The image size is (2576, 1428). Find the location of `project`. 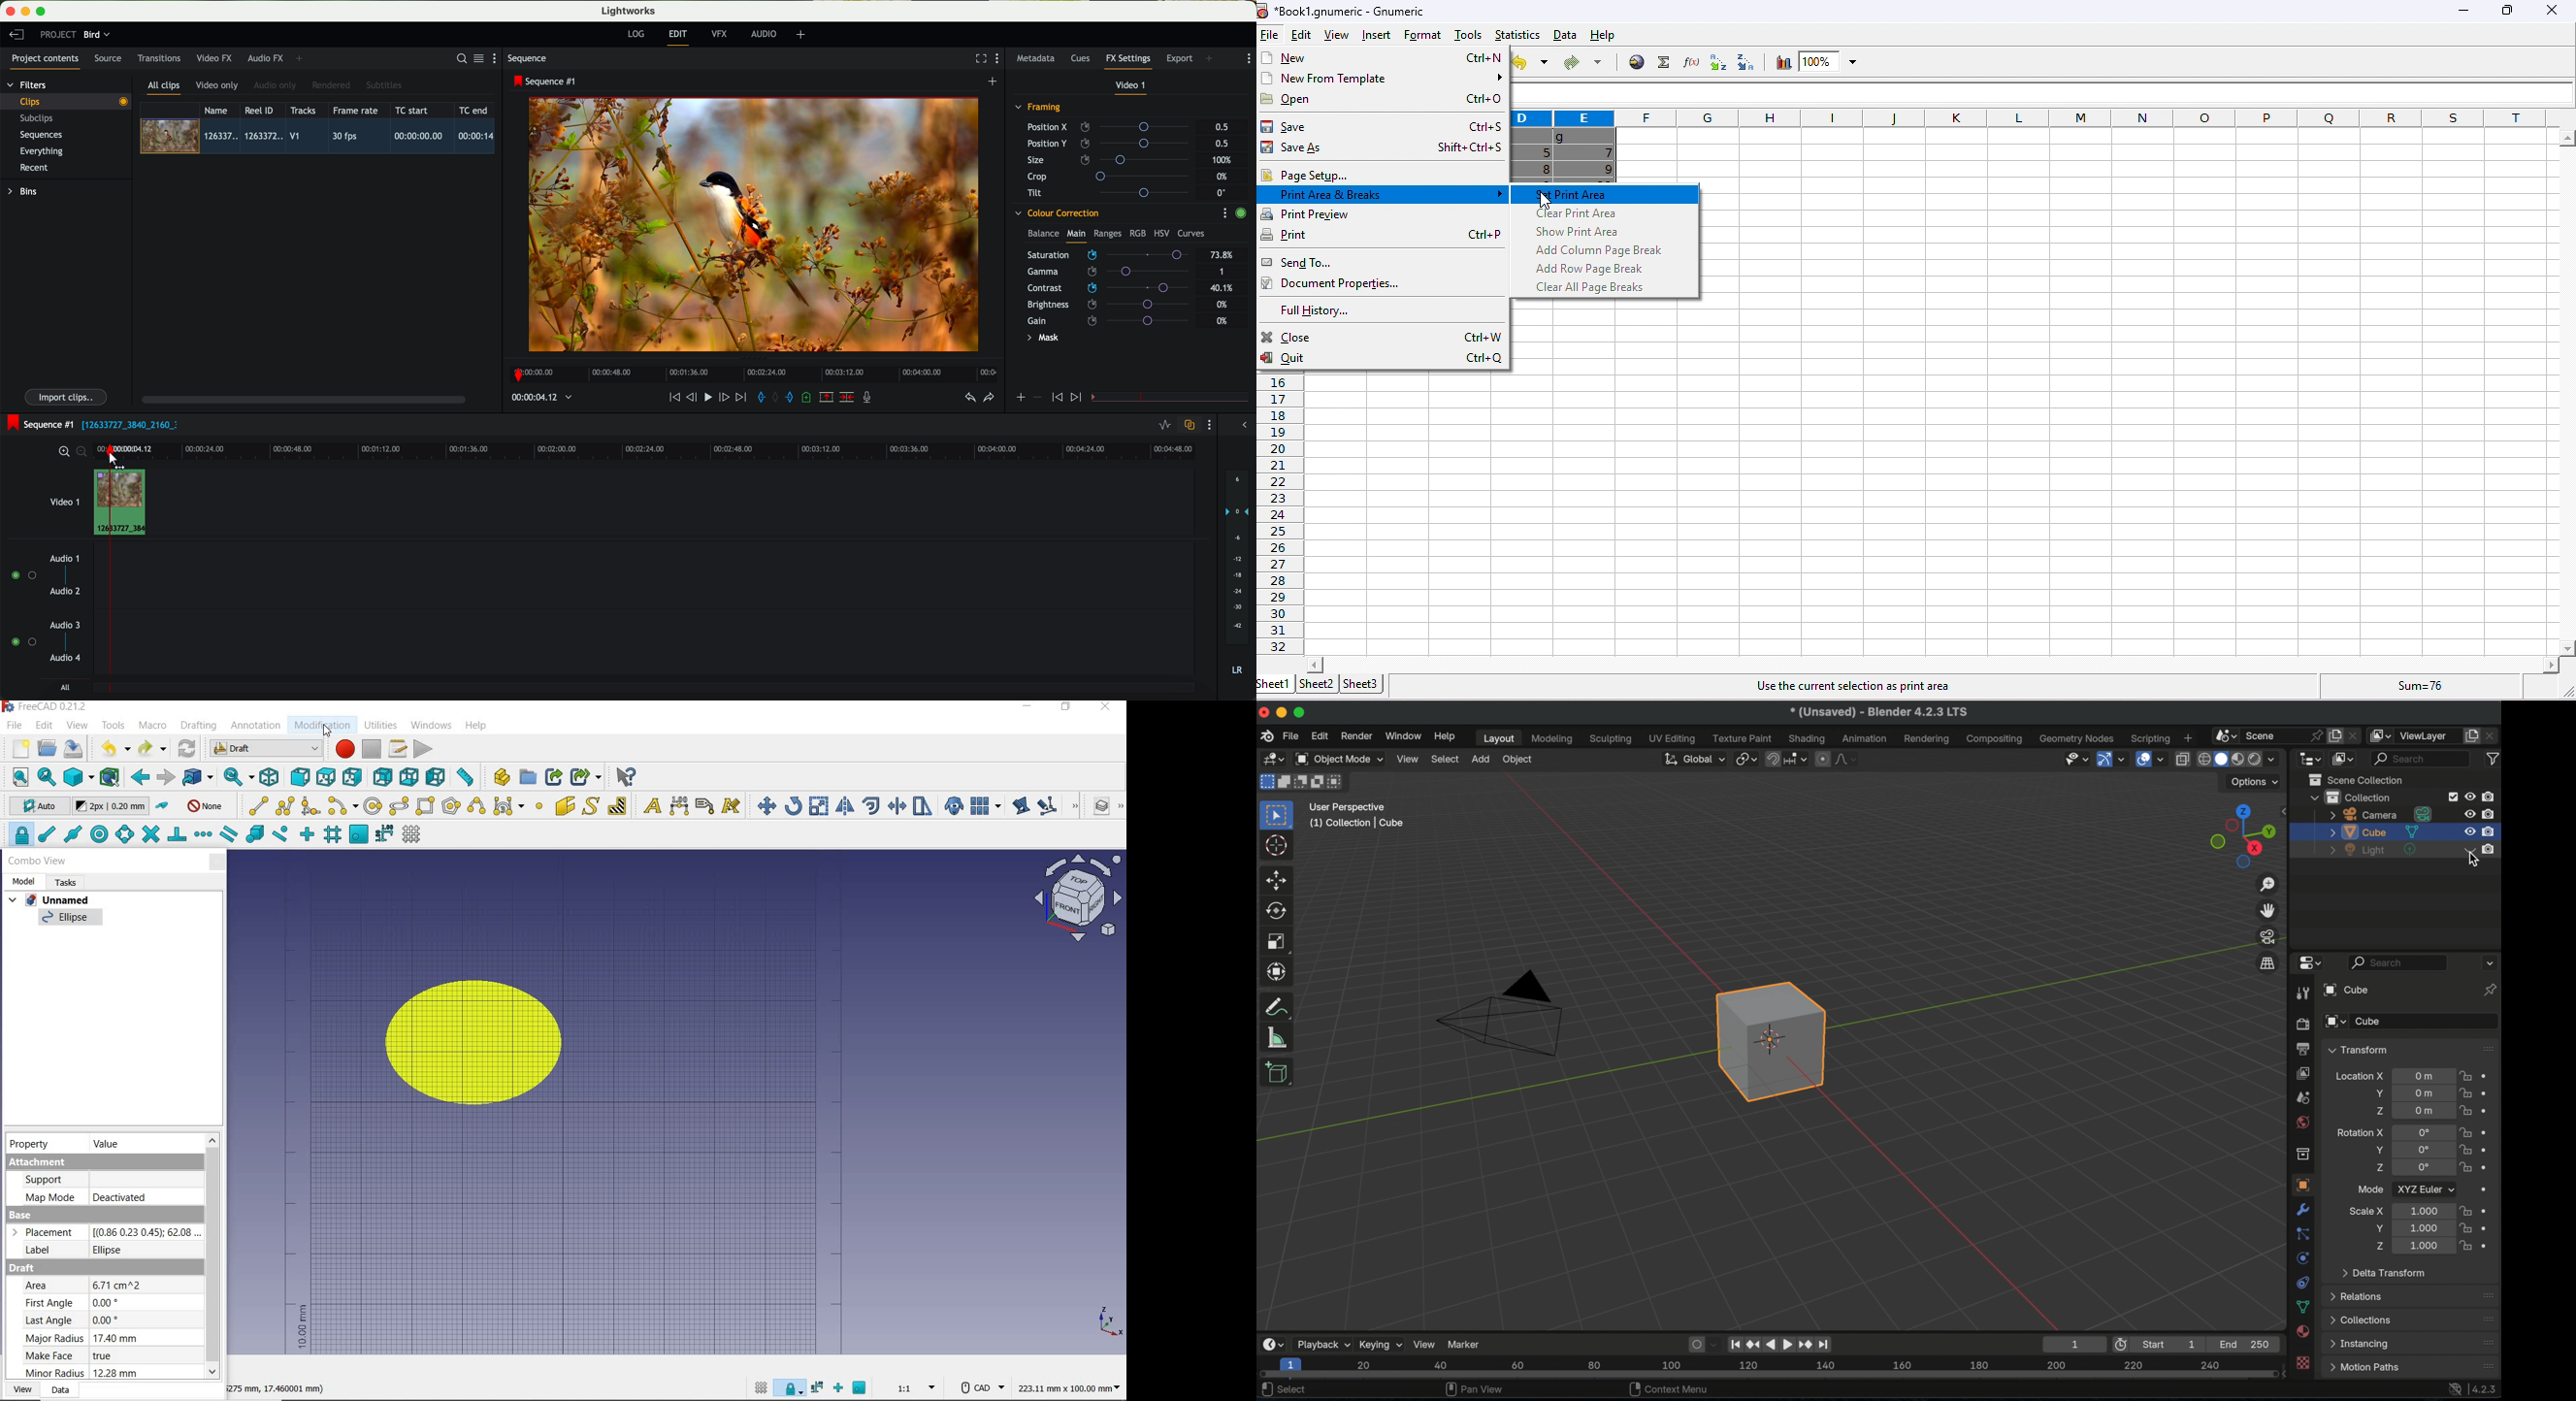

project is located at coordinates (58, 34).